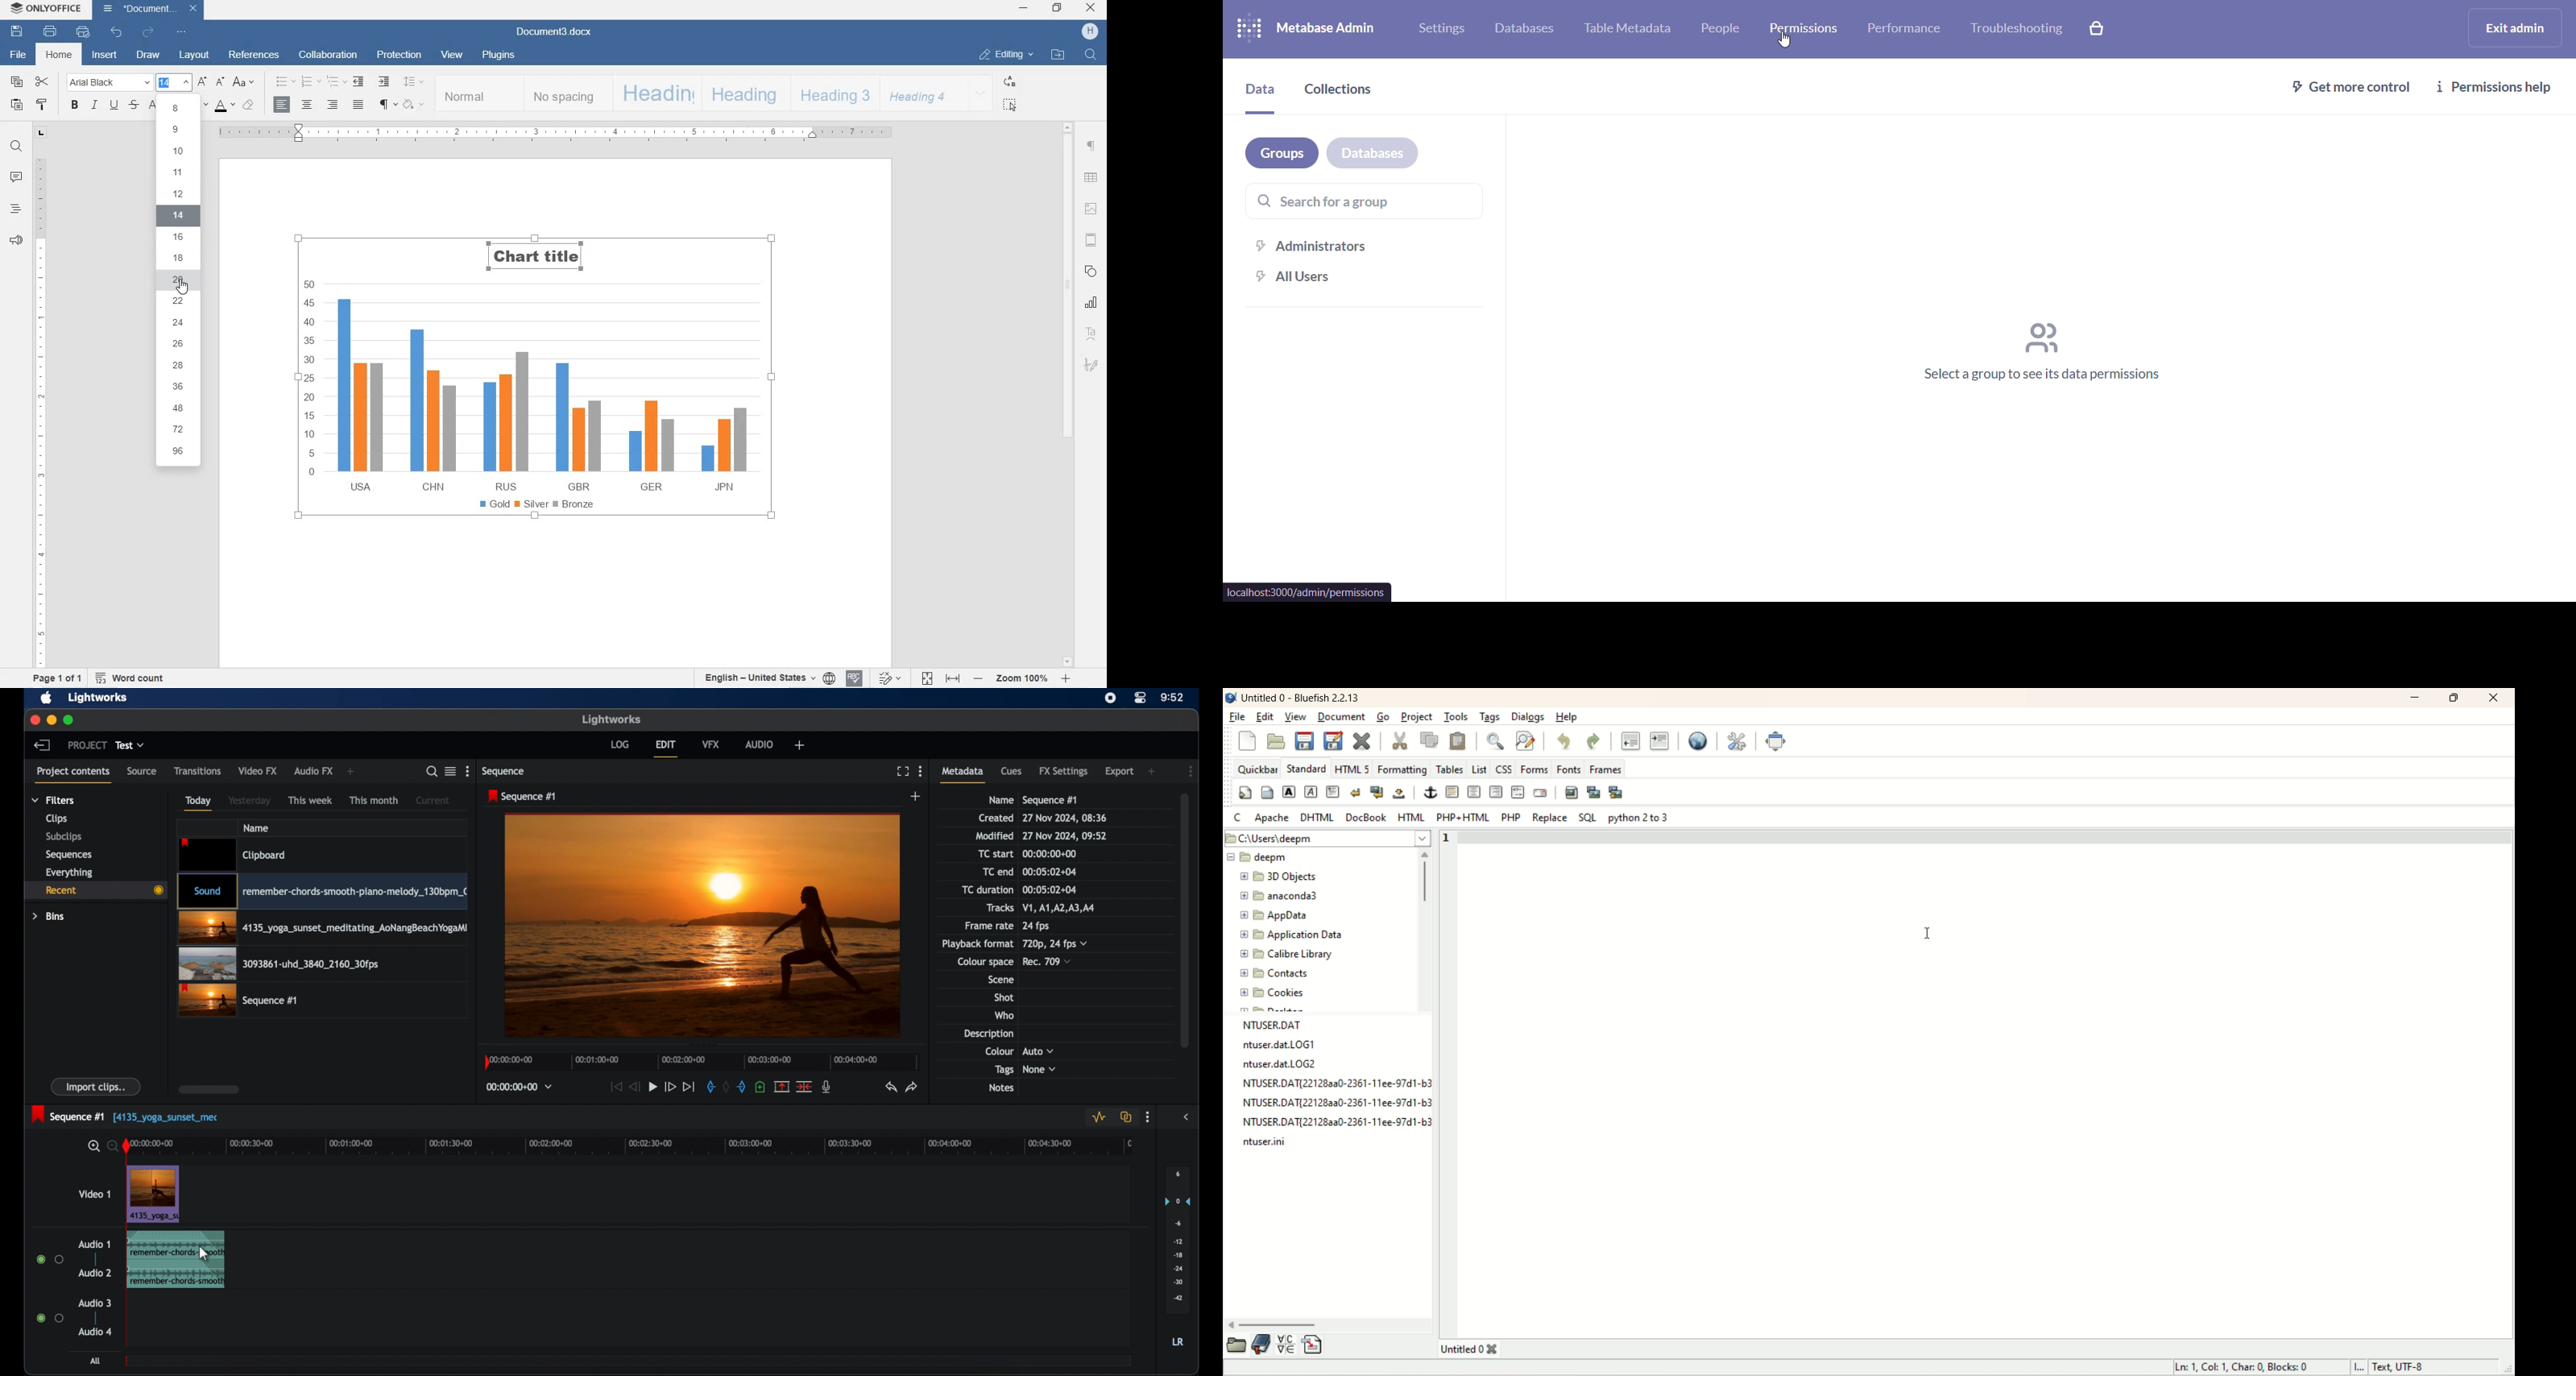 This screenshot has width=2576, height=1400. I want to click on STRIKETHROUGH, so click(134, 106).